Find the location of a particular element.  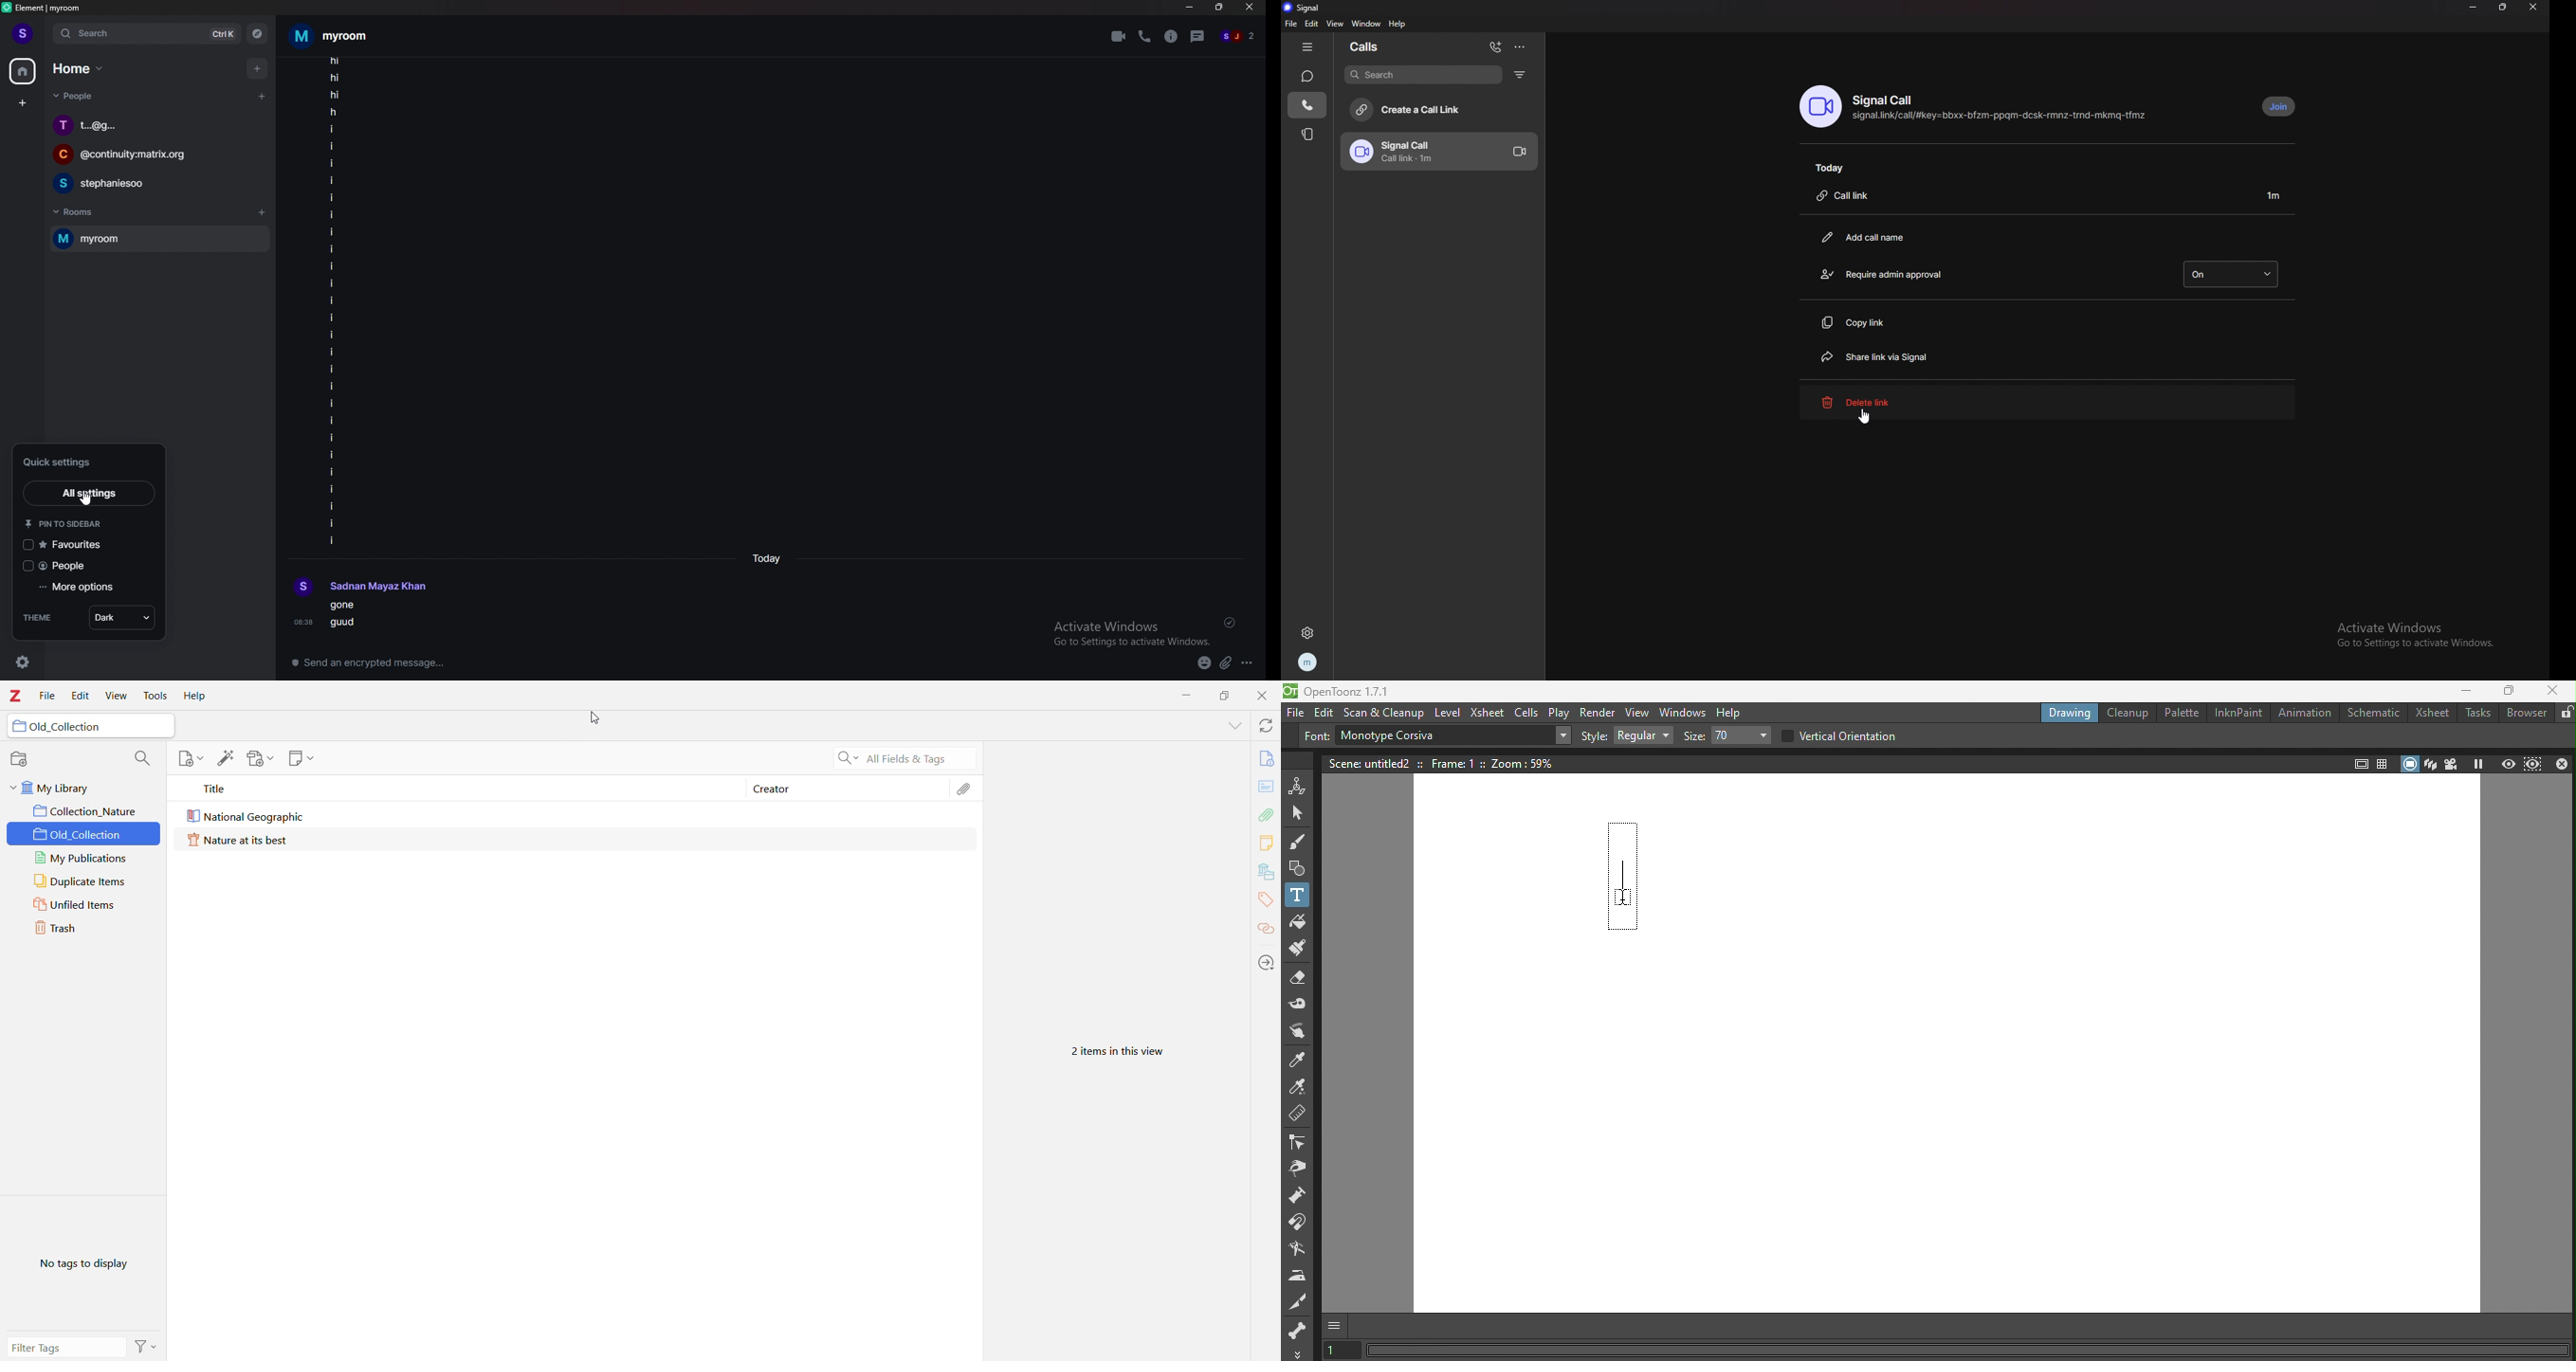

Info is located at coordinates (1267, 760).